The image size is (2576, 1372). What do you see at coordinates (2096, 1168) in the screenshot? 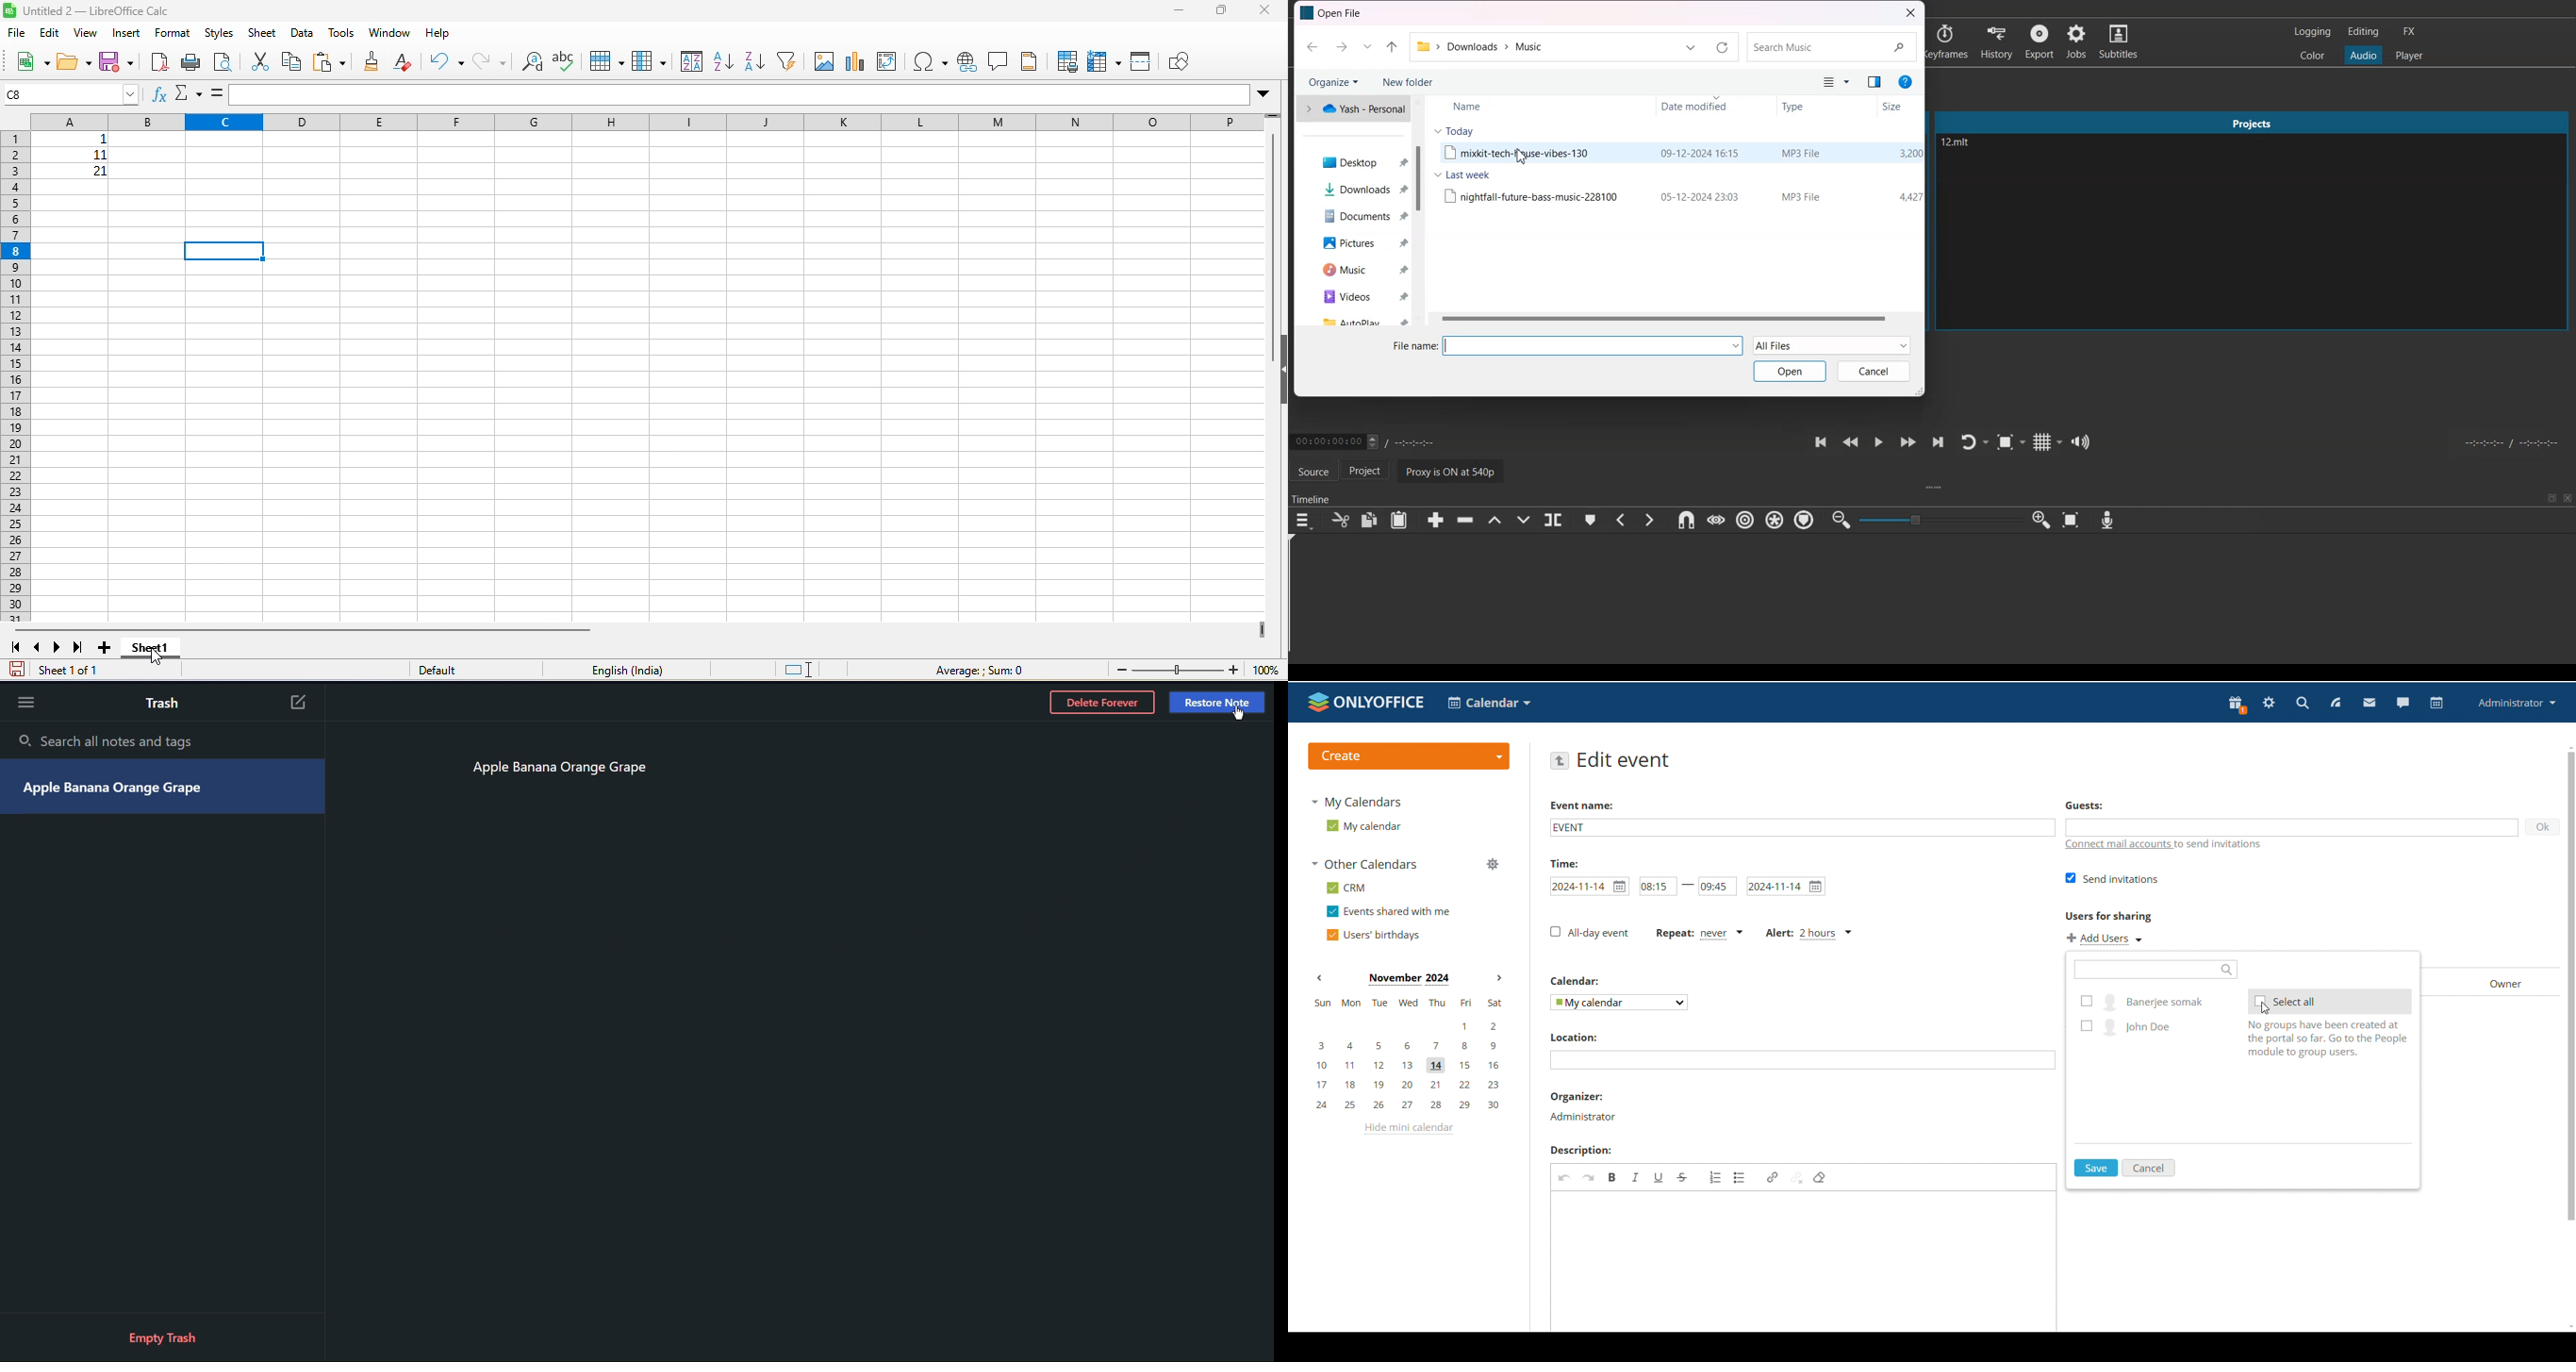
I see `save` at bounding box center [2096, 1168].